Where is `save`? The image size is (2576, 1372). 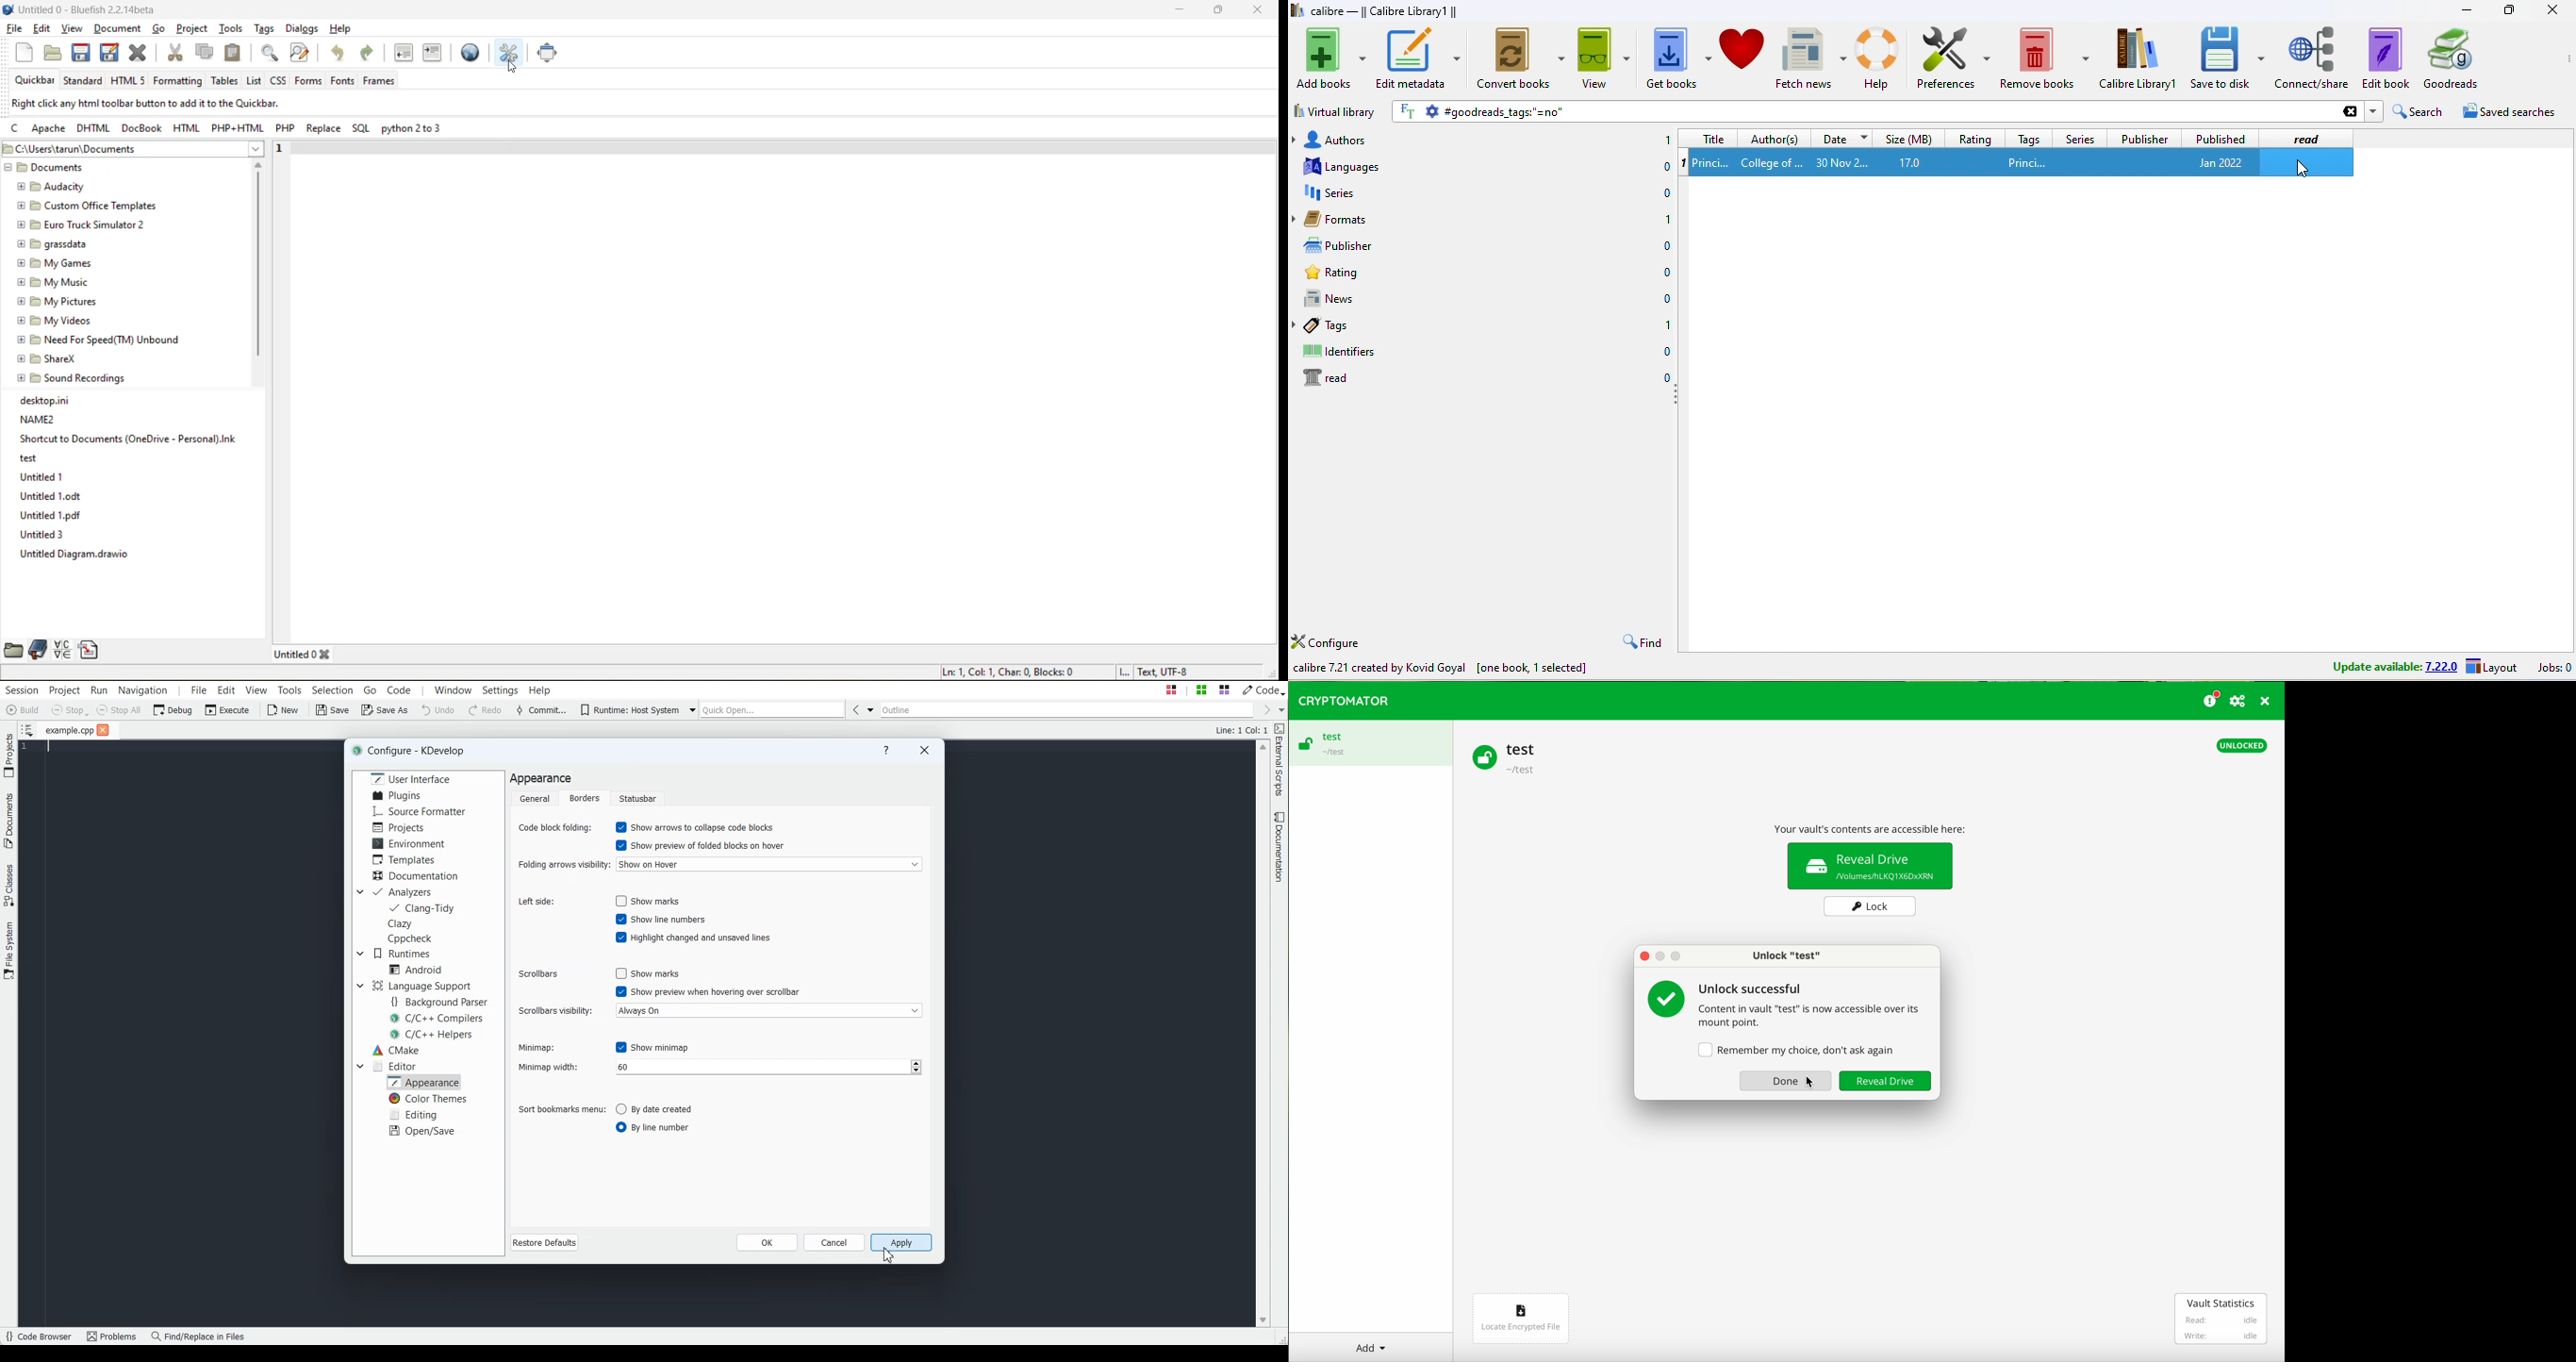 save is located at coordinates (78, 53).